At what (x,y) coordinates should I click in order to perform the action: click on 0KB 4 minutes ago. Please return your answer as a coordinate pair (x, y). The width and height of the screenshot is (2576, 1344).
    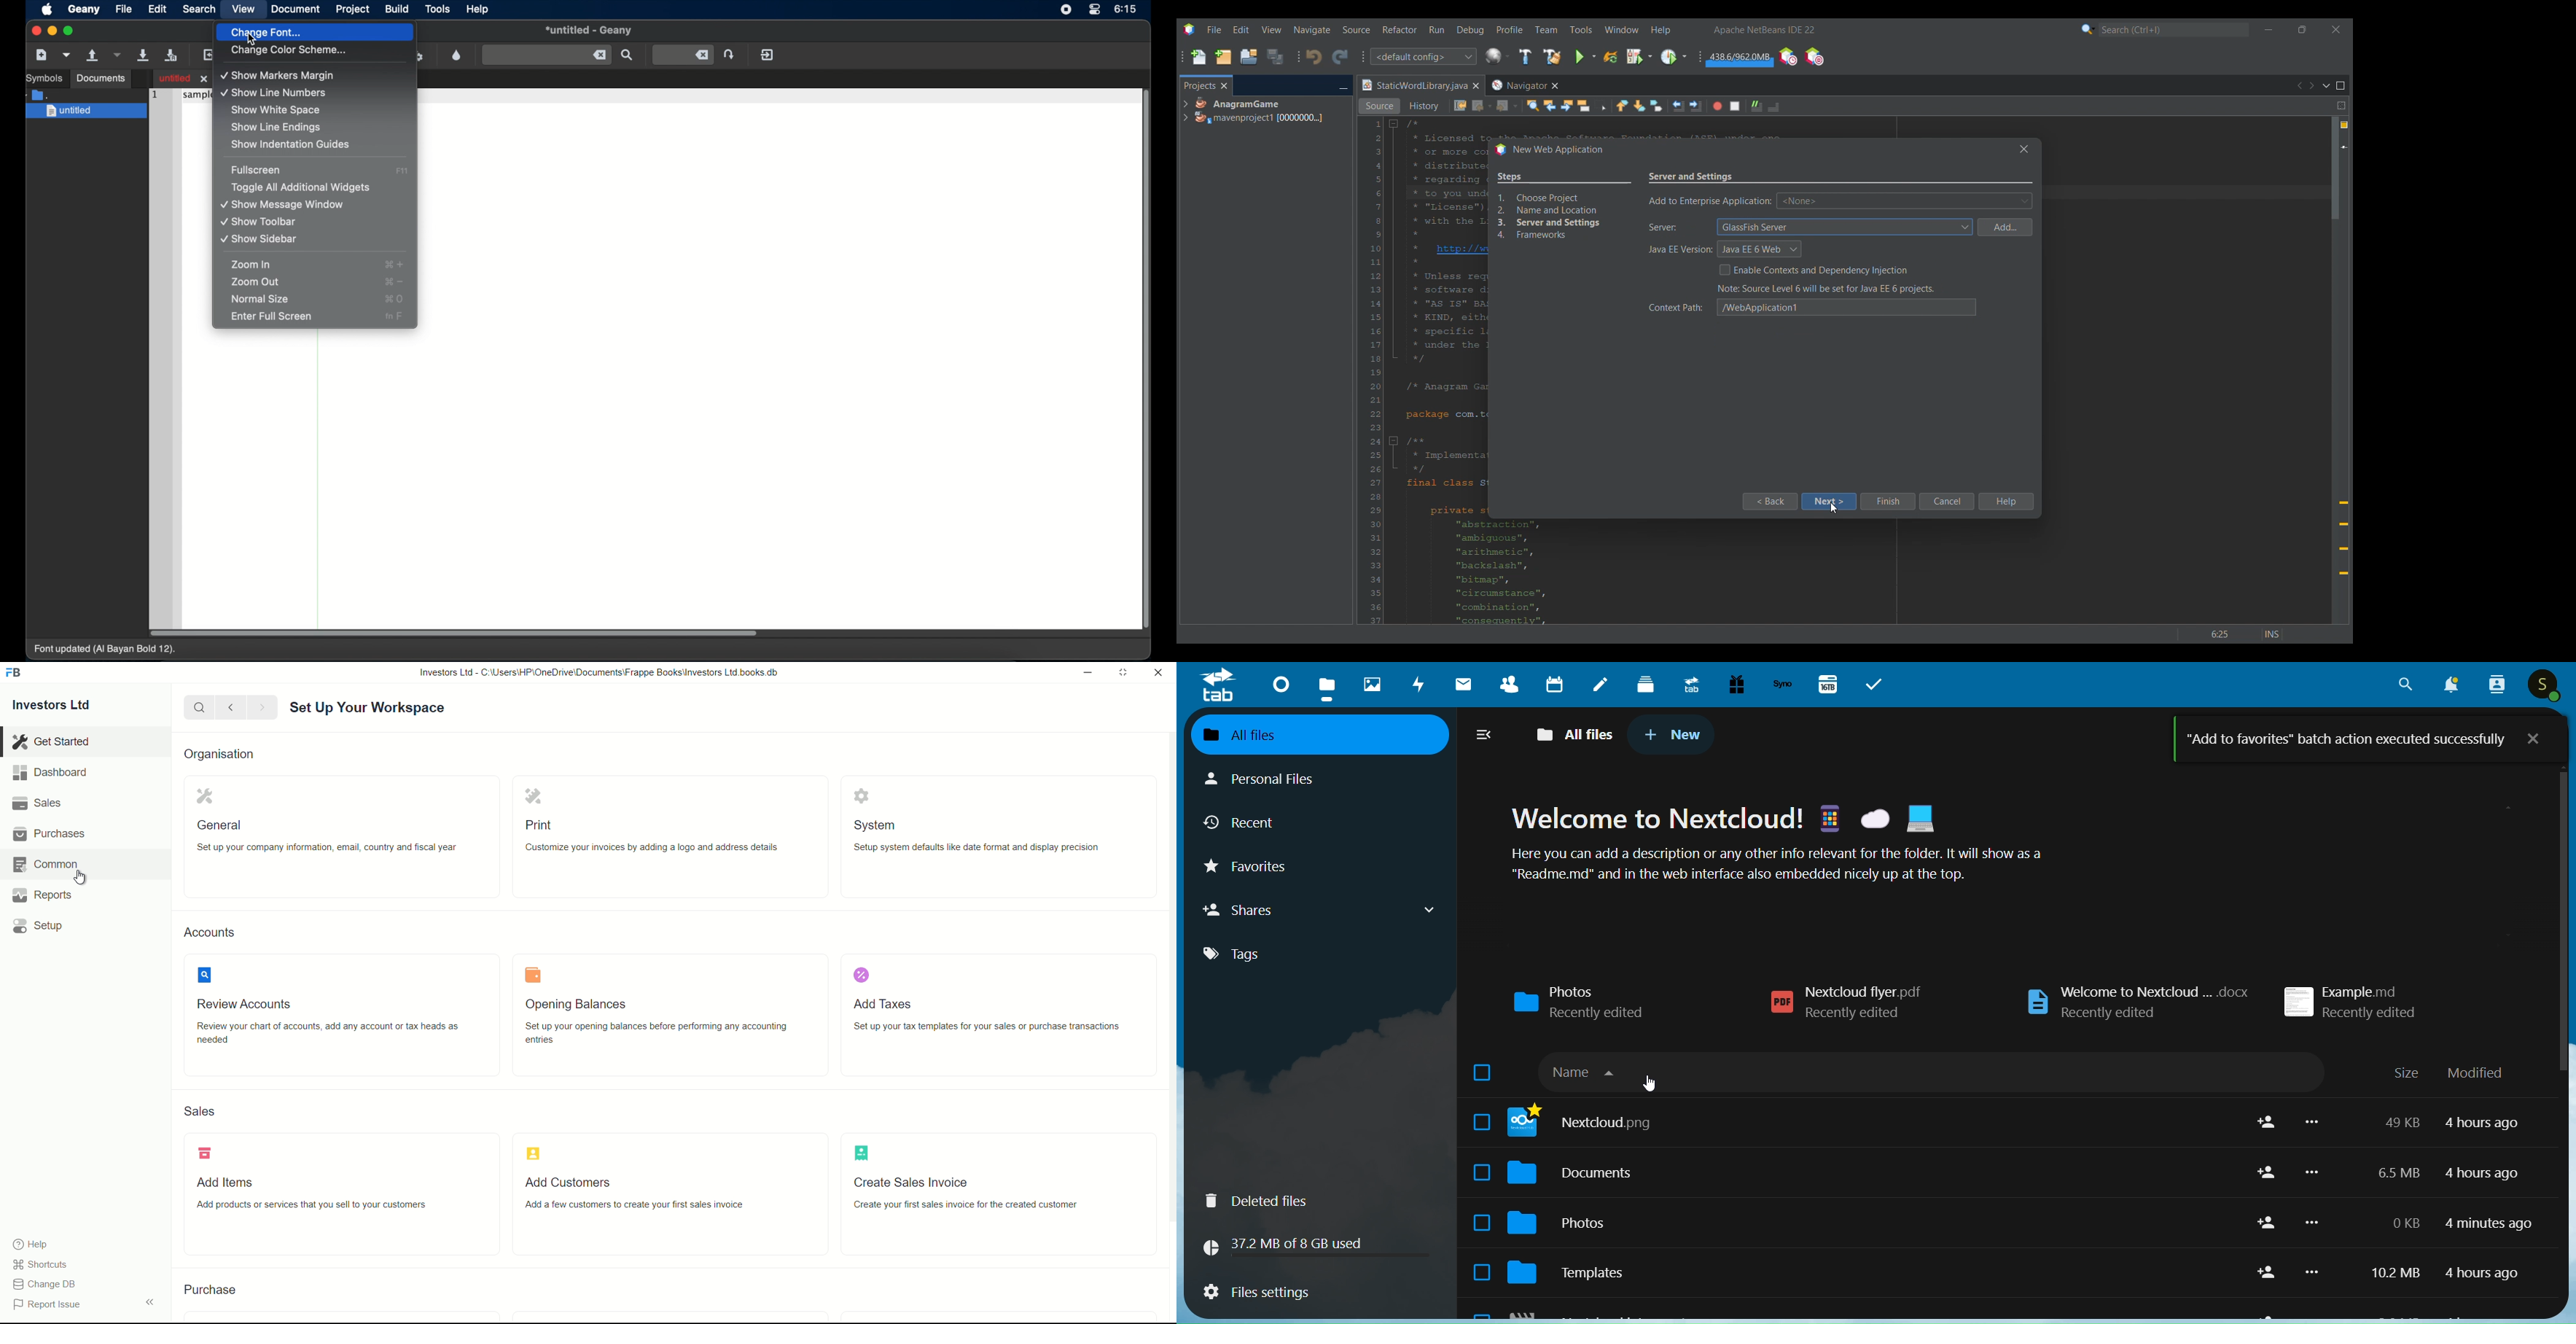
    Looking at the image, I should click on (2460, 1223).